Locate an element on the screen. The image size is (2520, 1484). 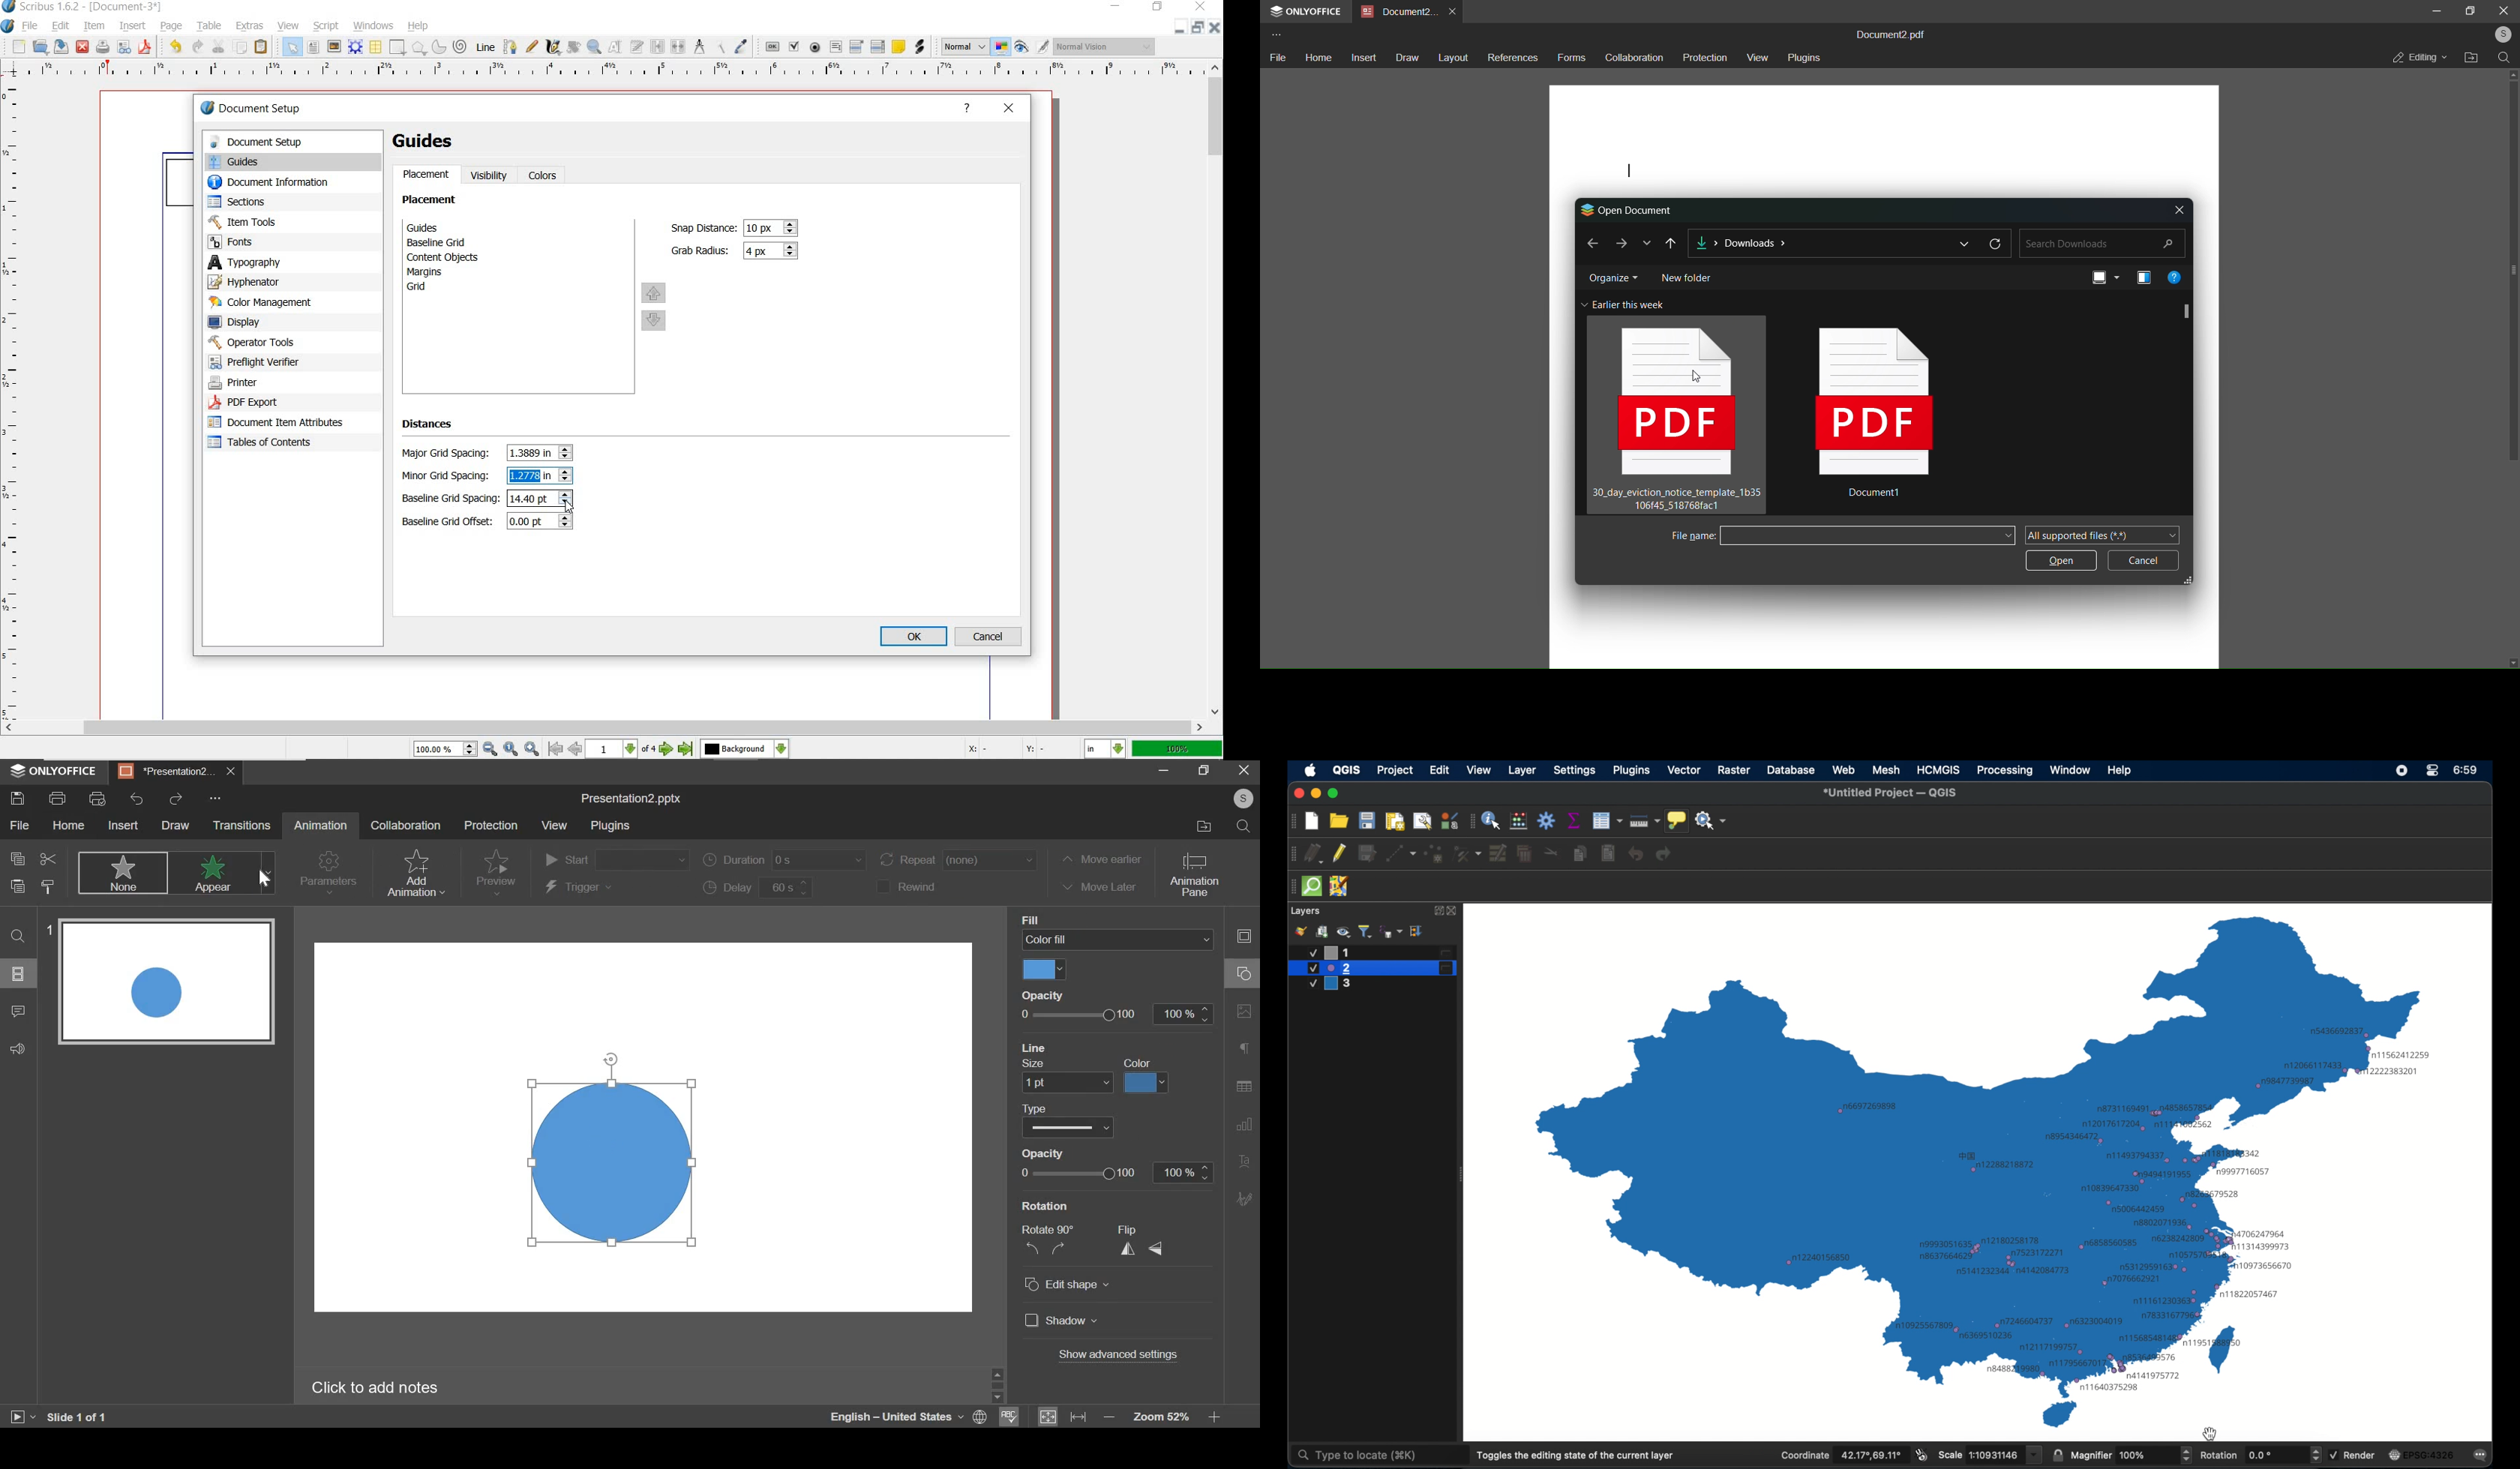
copy  is located at coordinates (1581, 854).